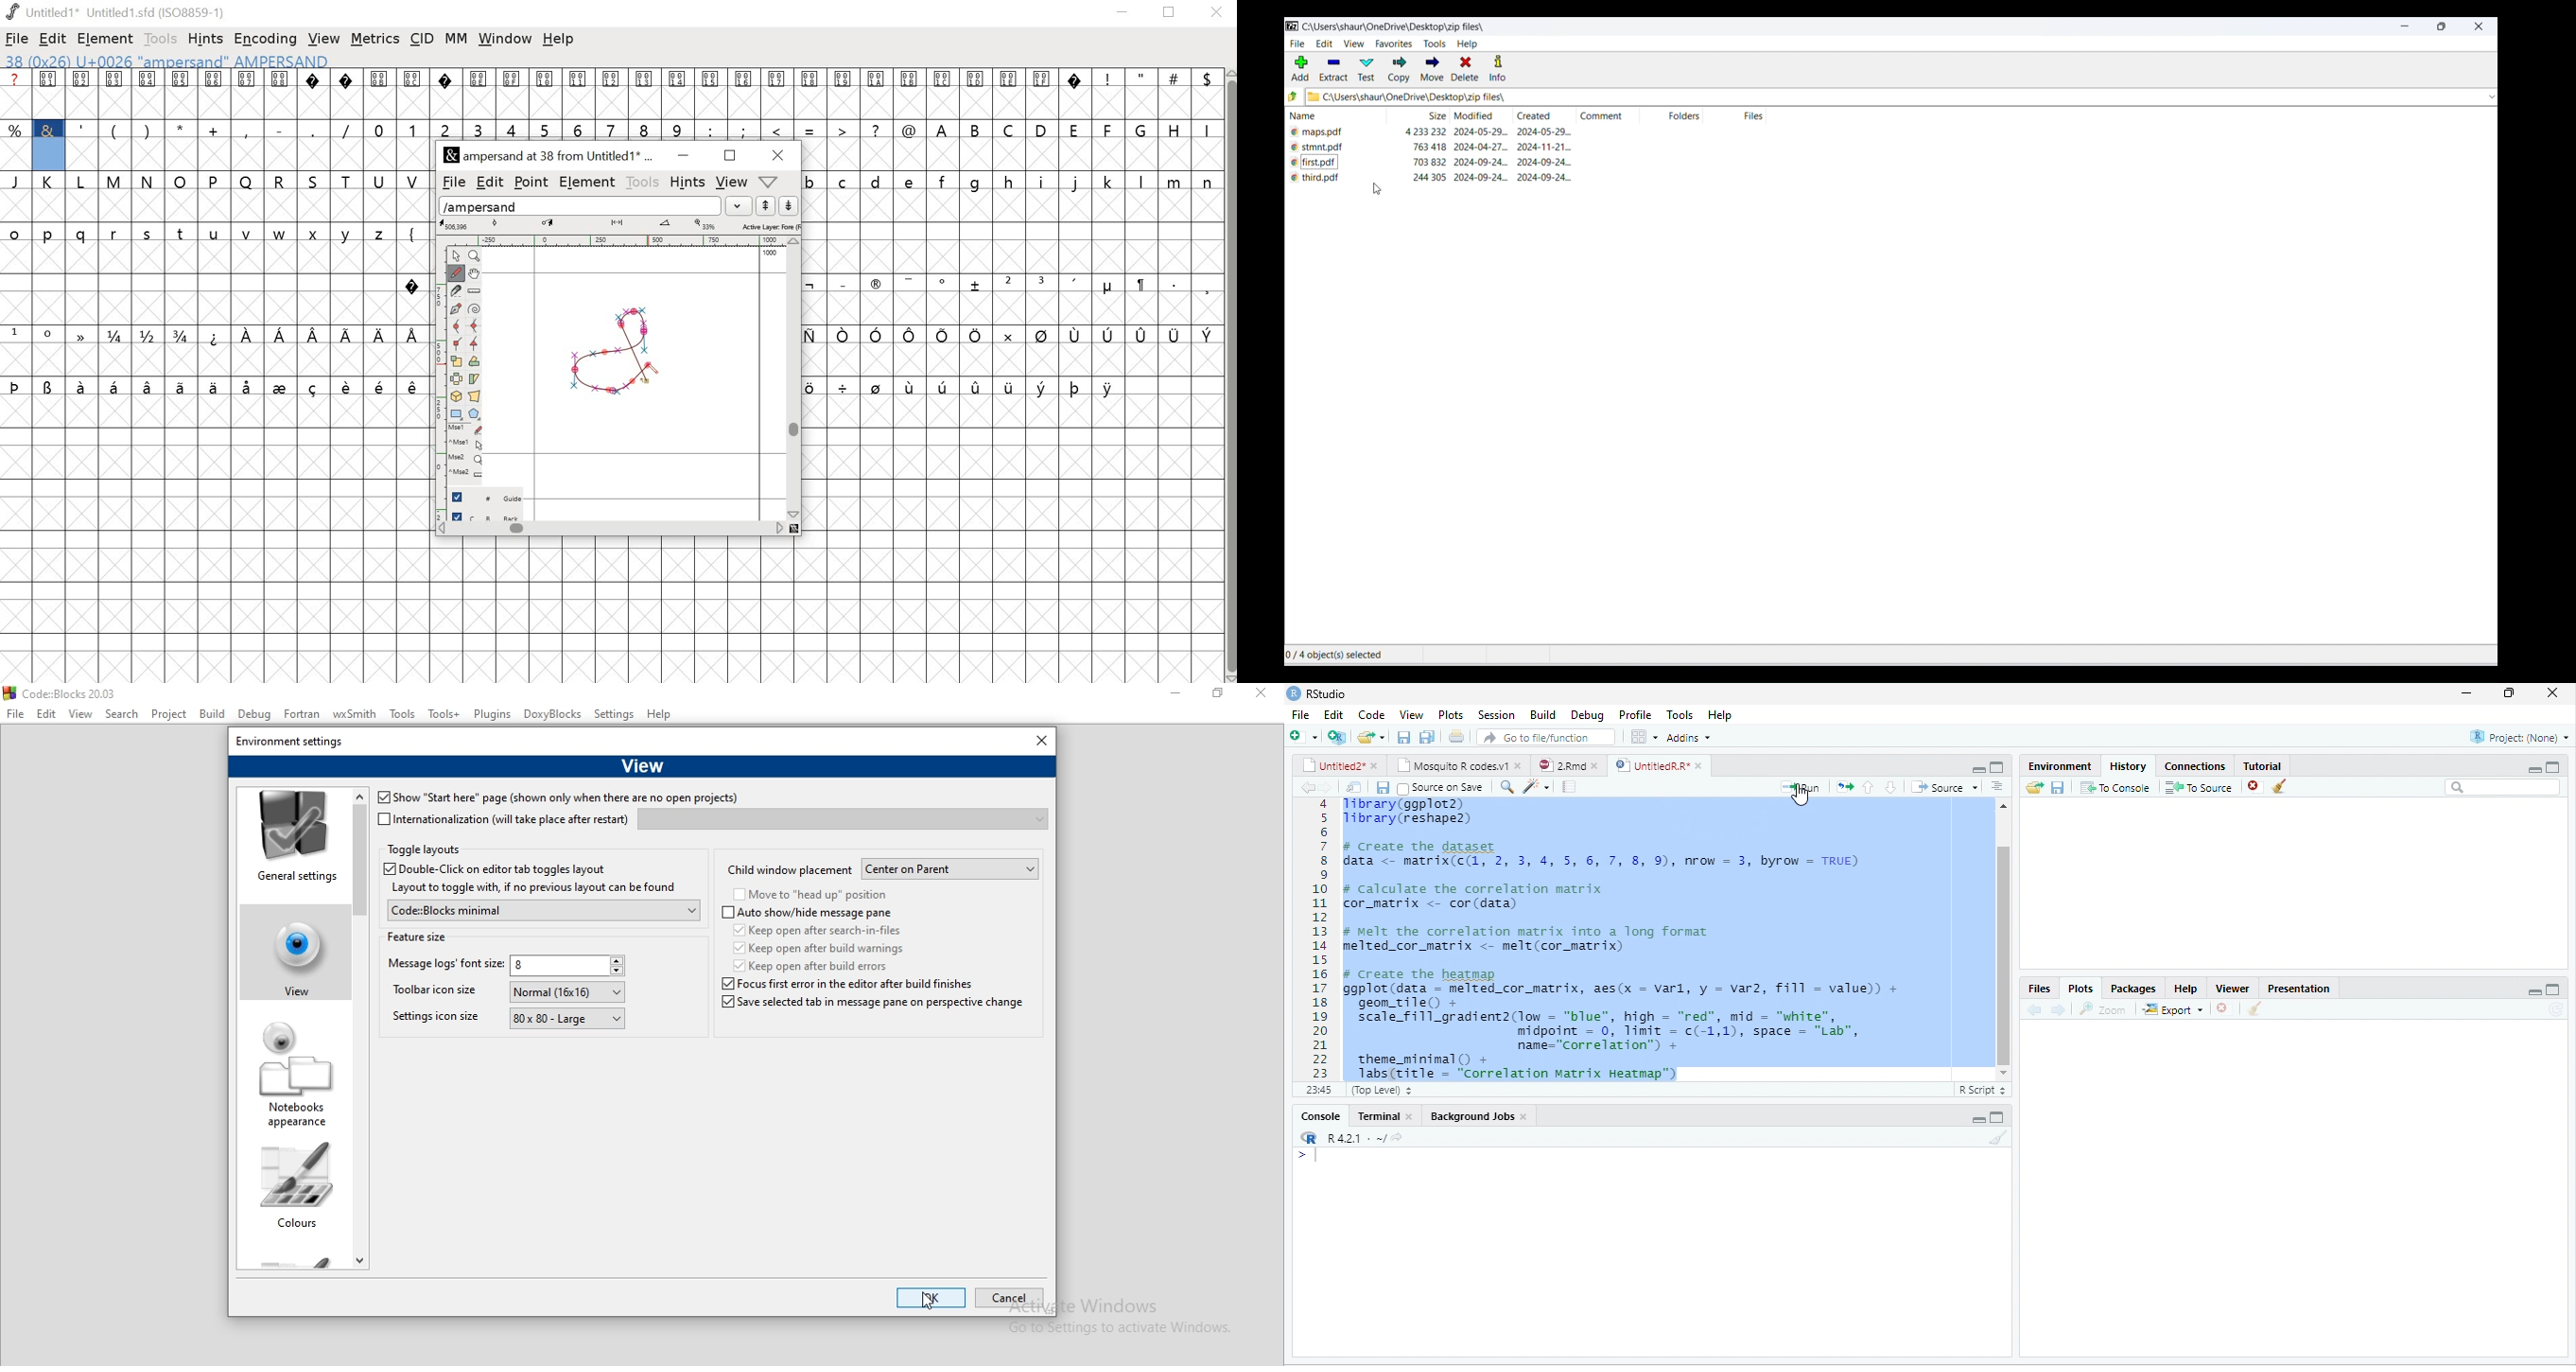 The width and height of the screenshot is (2576, 1372). What do you see at coordinates (1793, 787) in the screenshot?
I see `+ Run` at bounding box center [1793, 787].